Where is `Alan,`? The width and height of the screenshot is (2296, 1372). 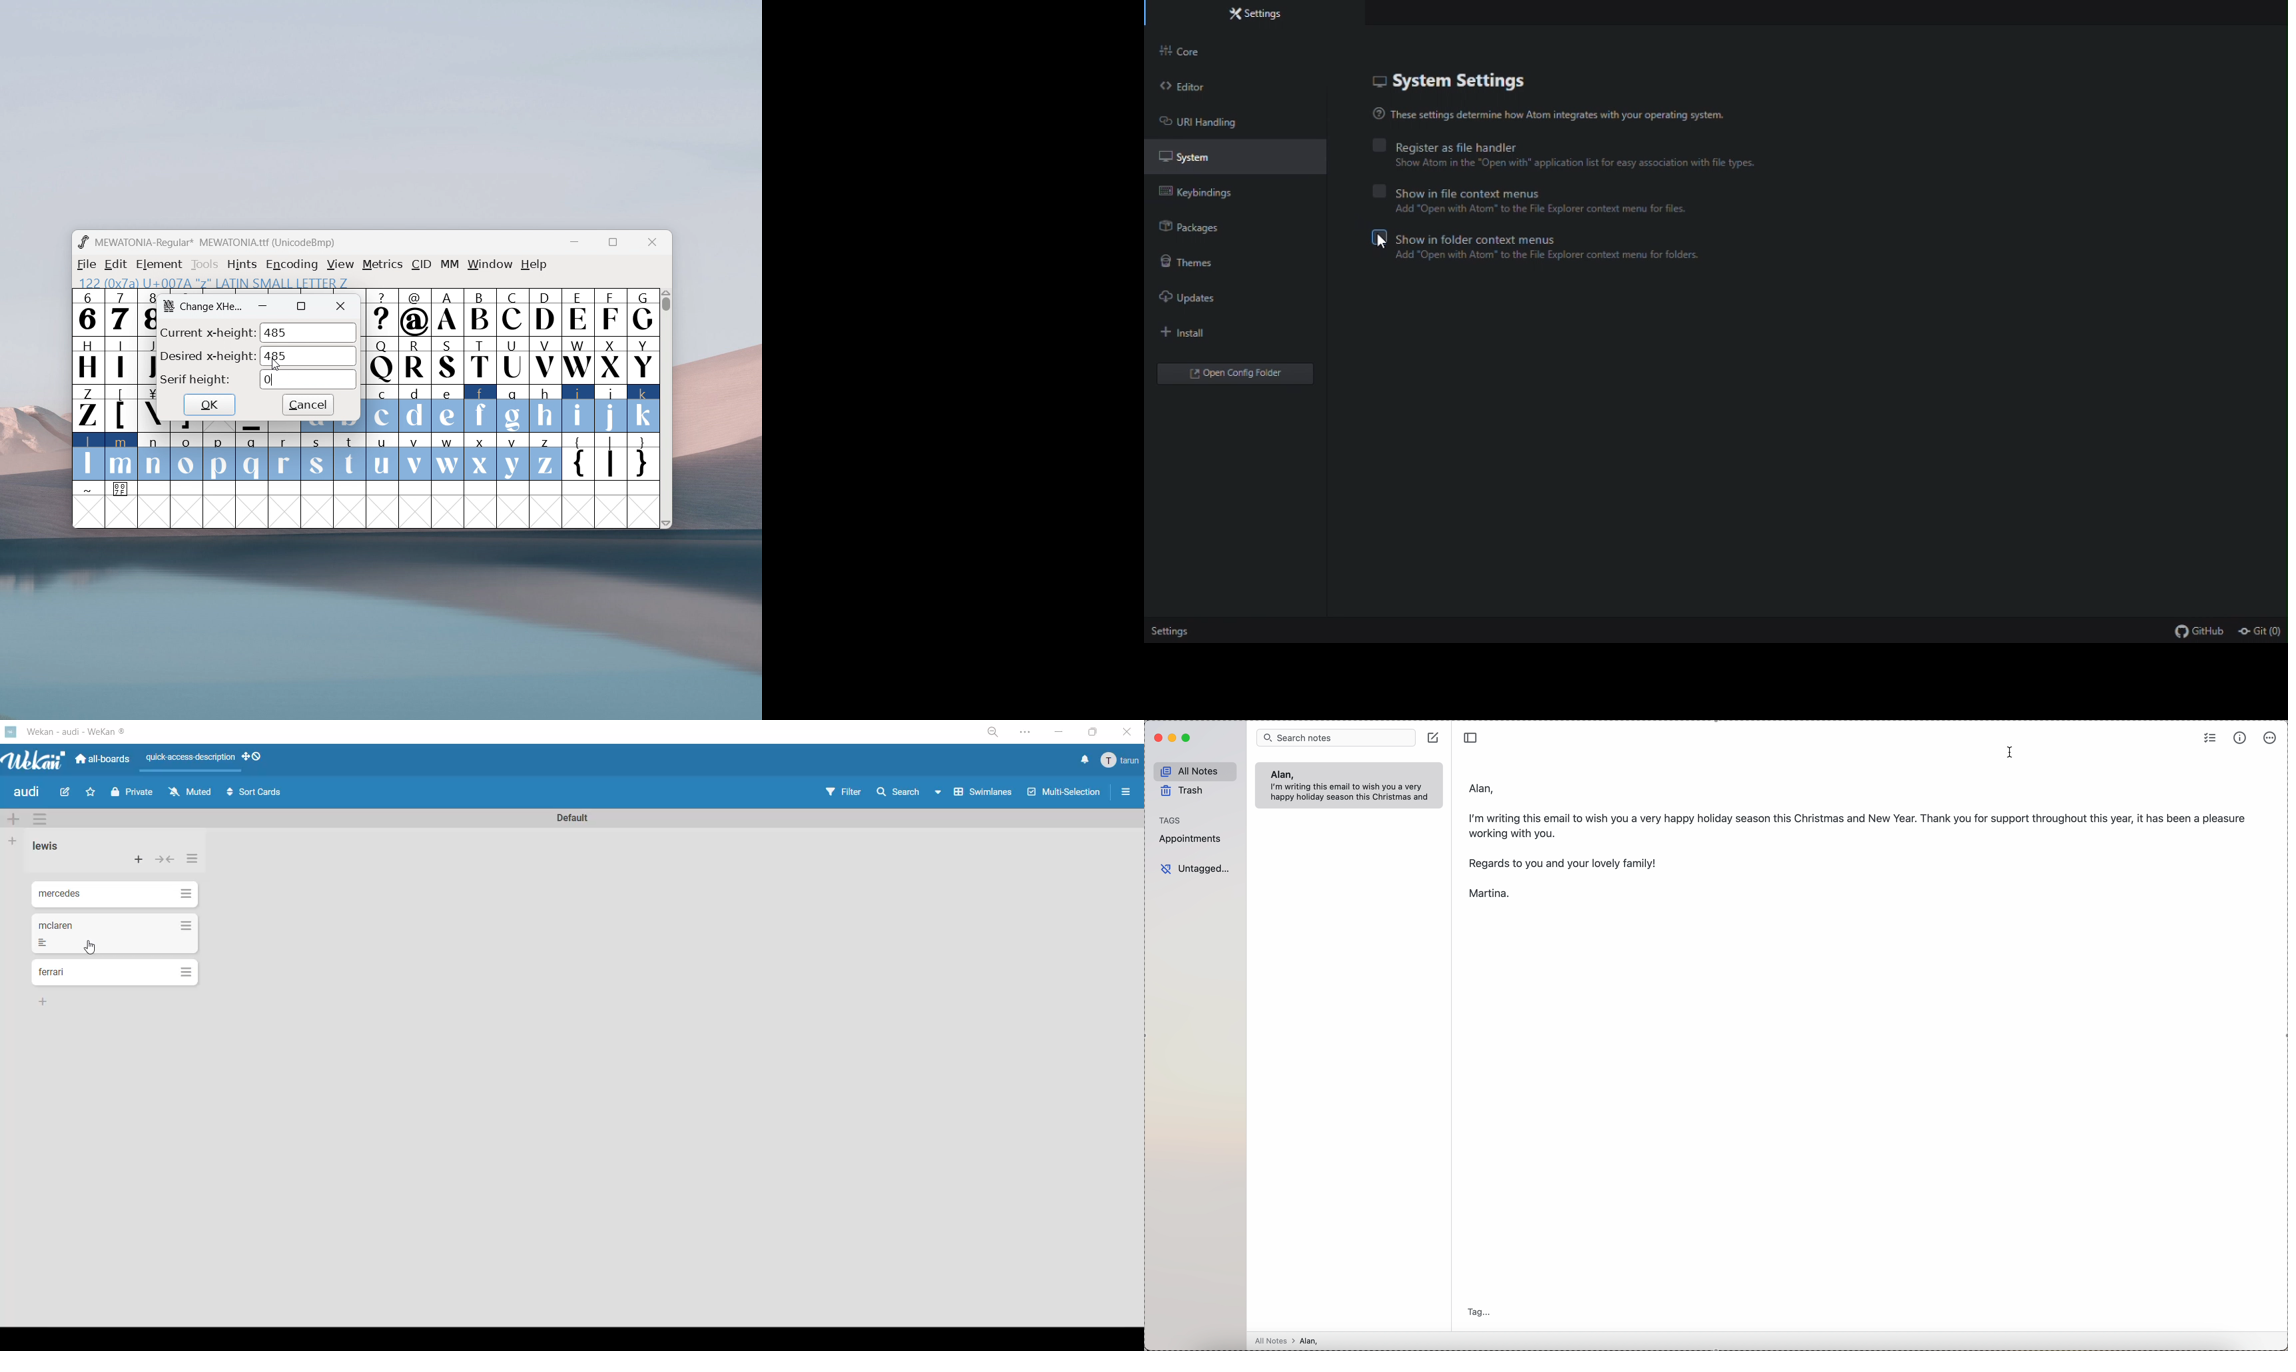
Alan, is located at coordinates (1281, 774).